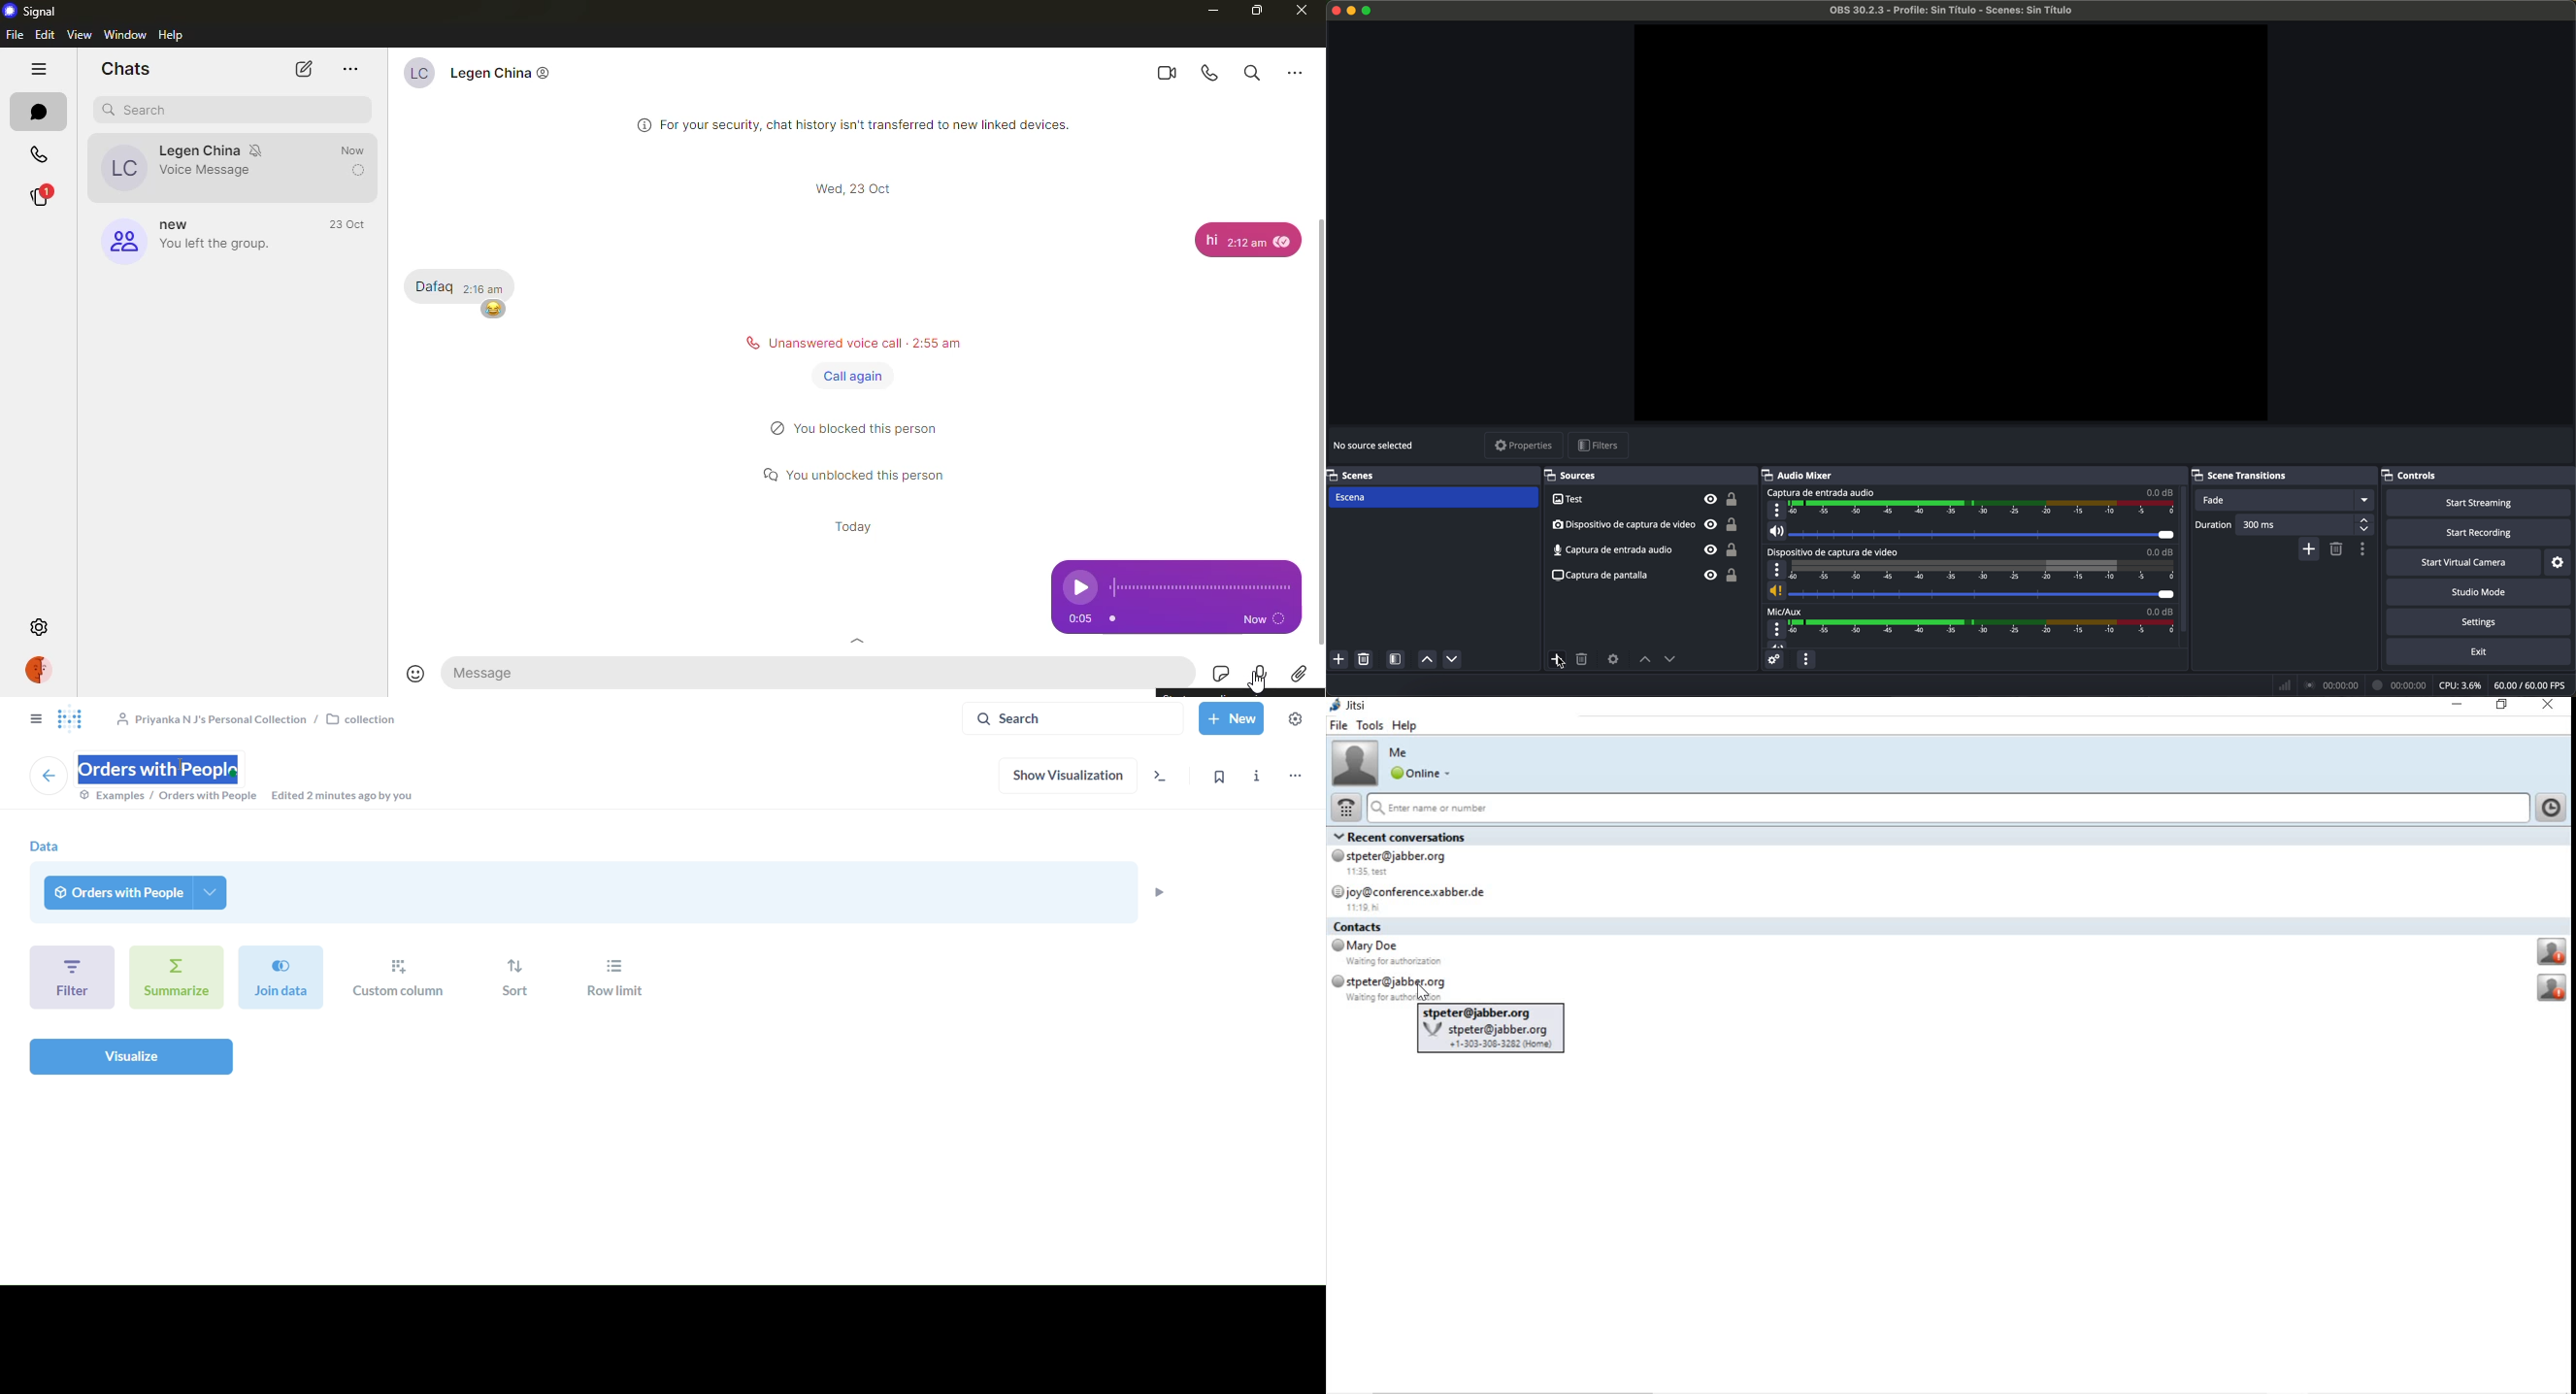  I want to click on contacts, so click(1368, 927).